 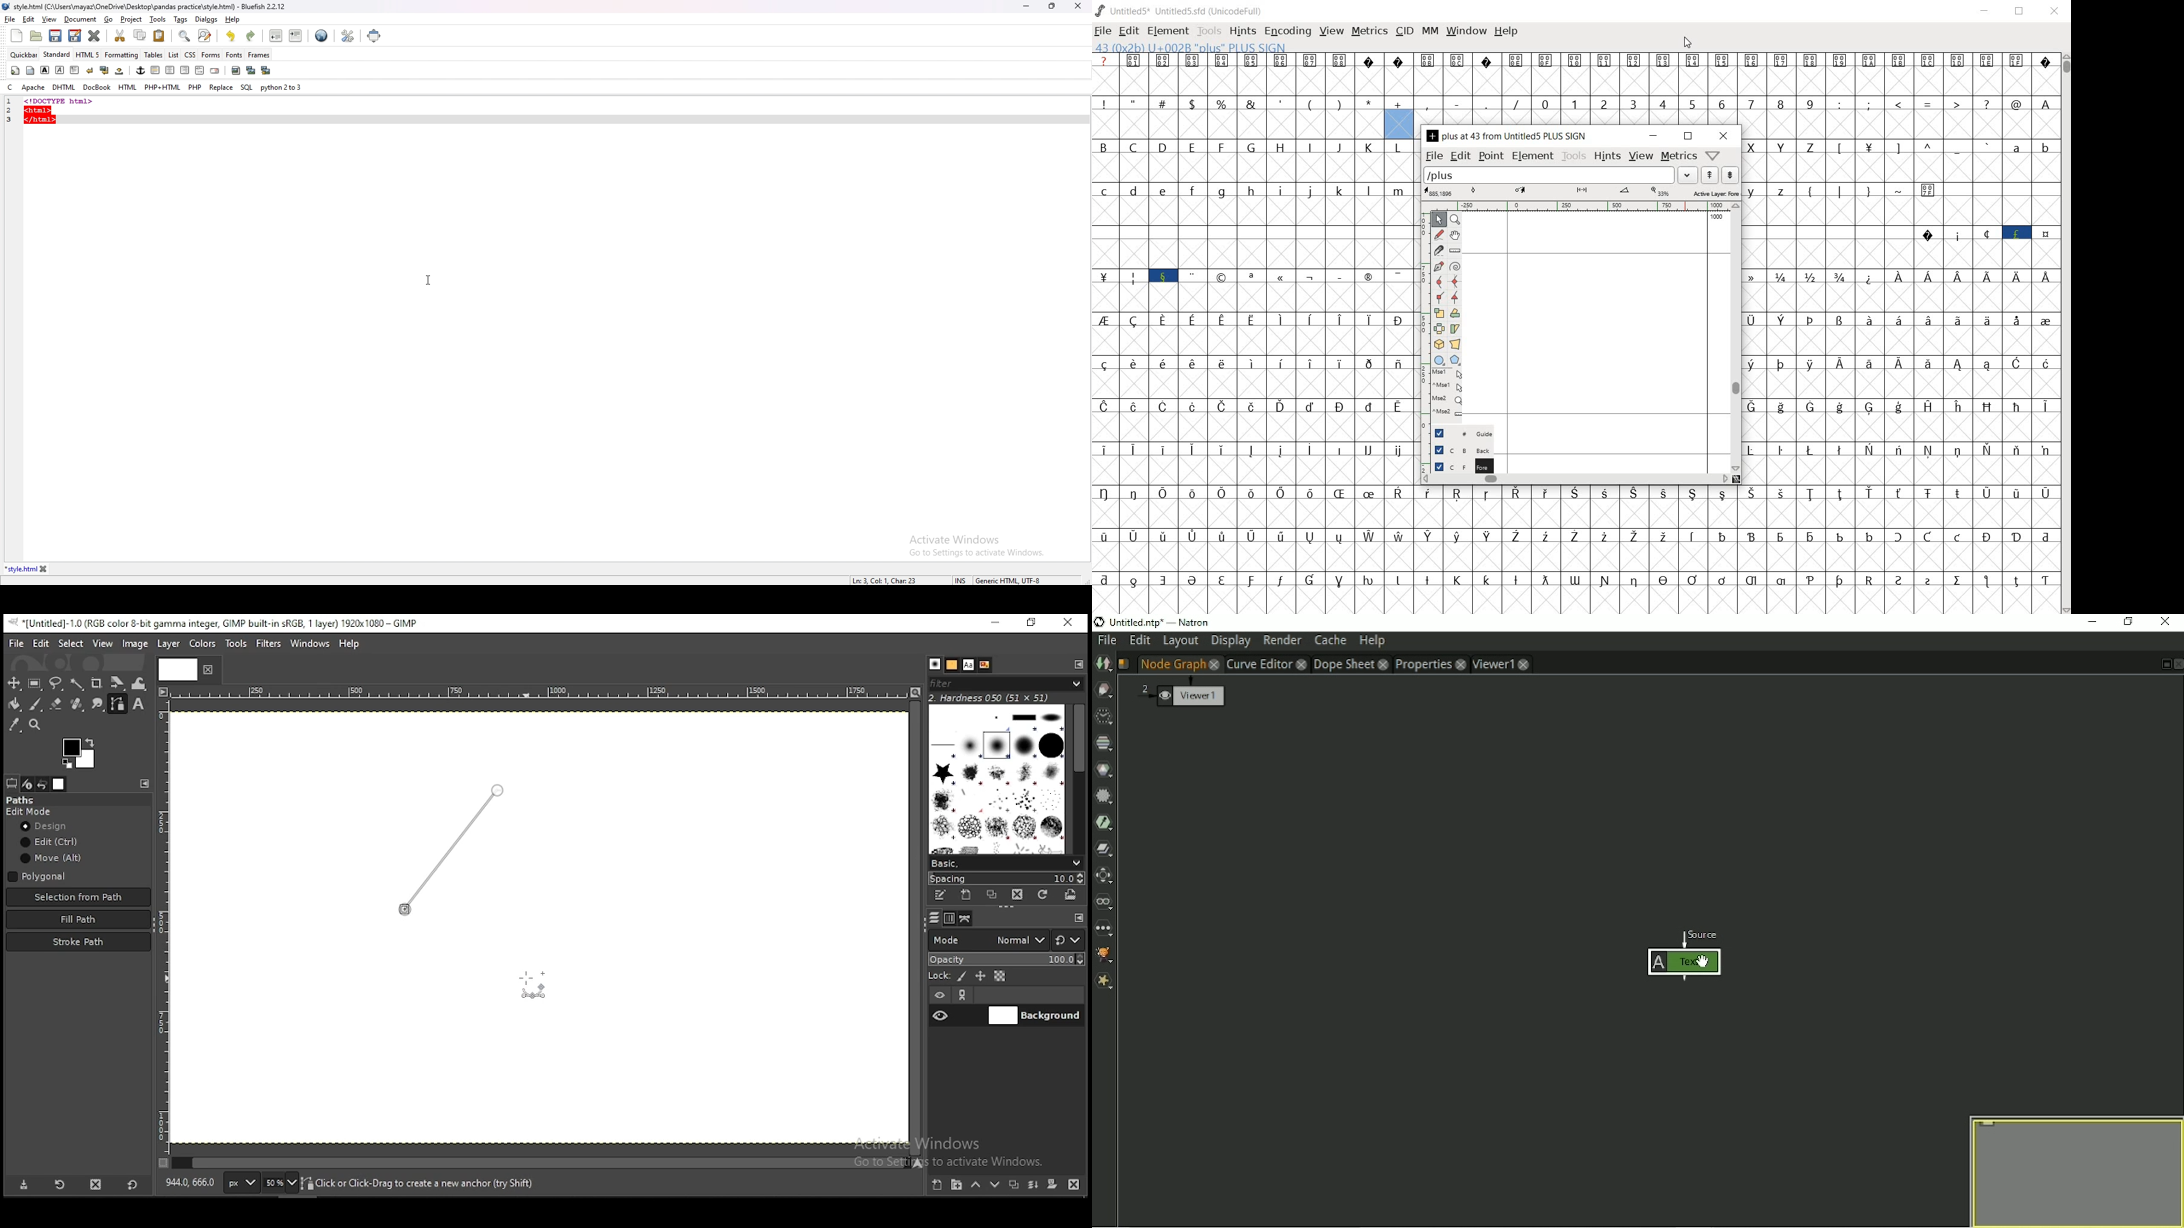 What do you see at coordinates (173, 54) in the screenshot?
I see `list` at bounding box center [173, 54].